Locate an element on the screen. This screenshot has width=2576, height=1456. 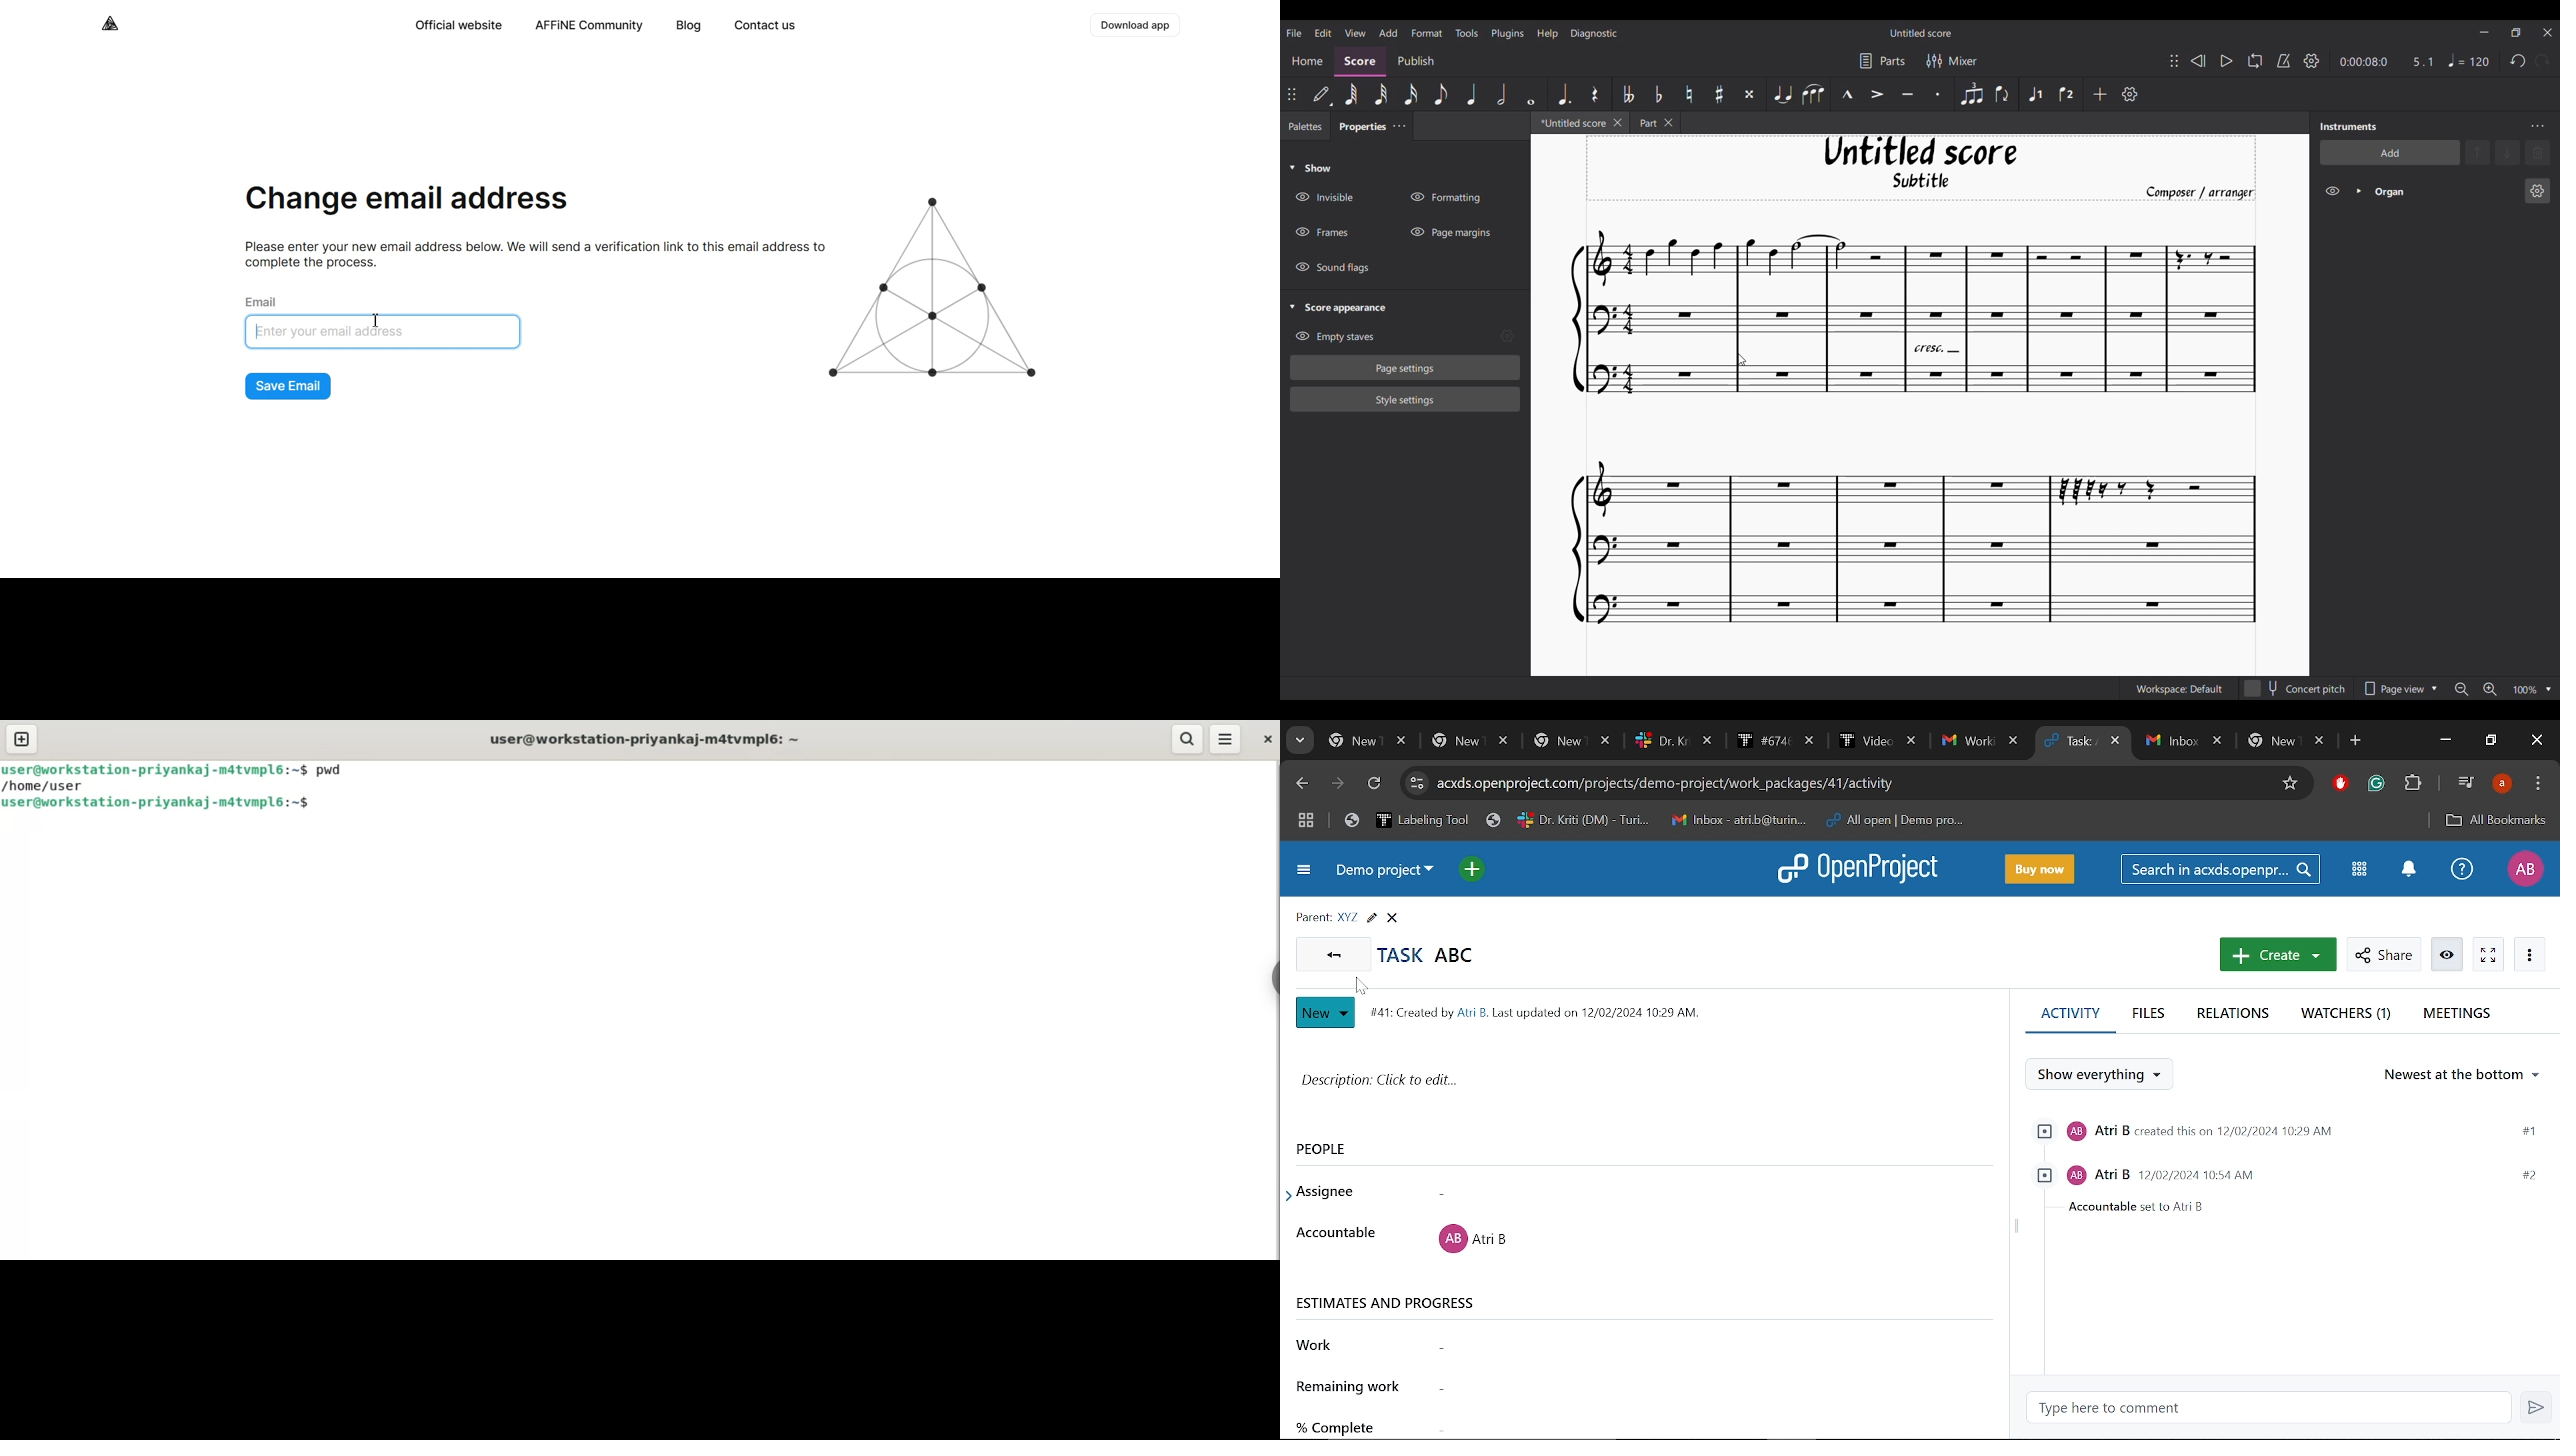
32nd note is located at coordinates (1382, 95).